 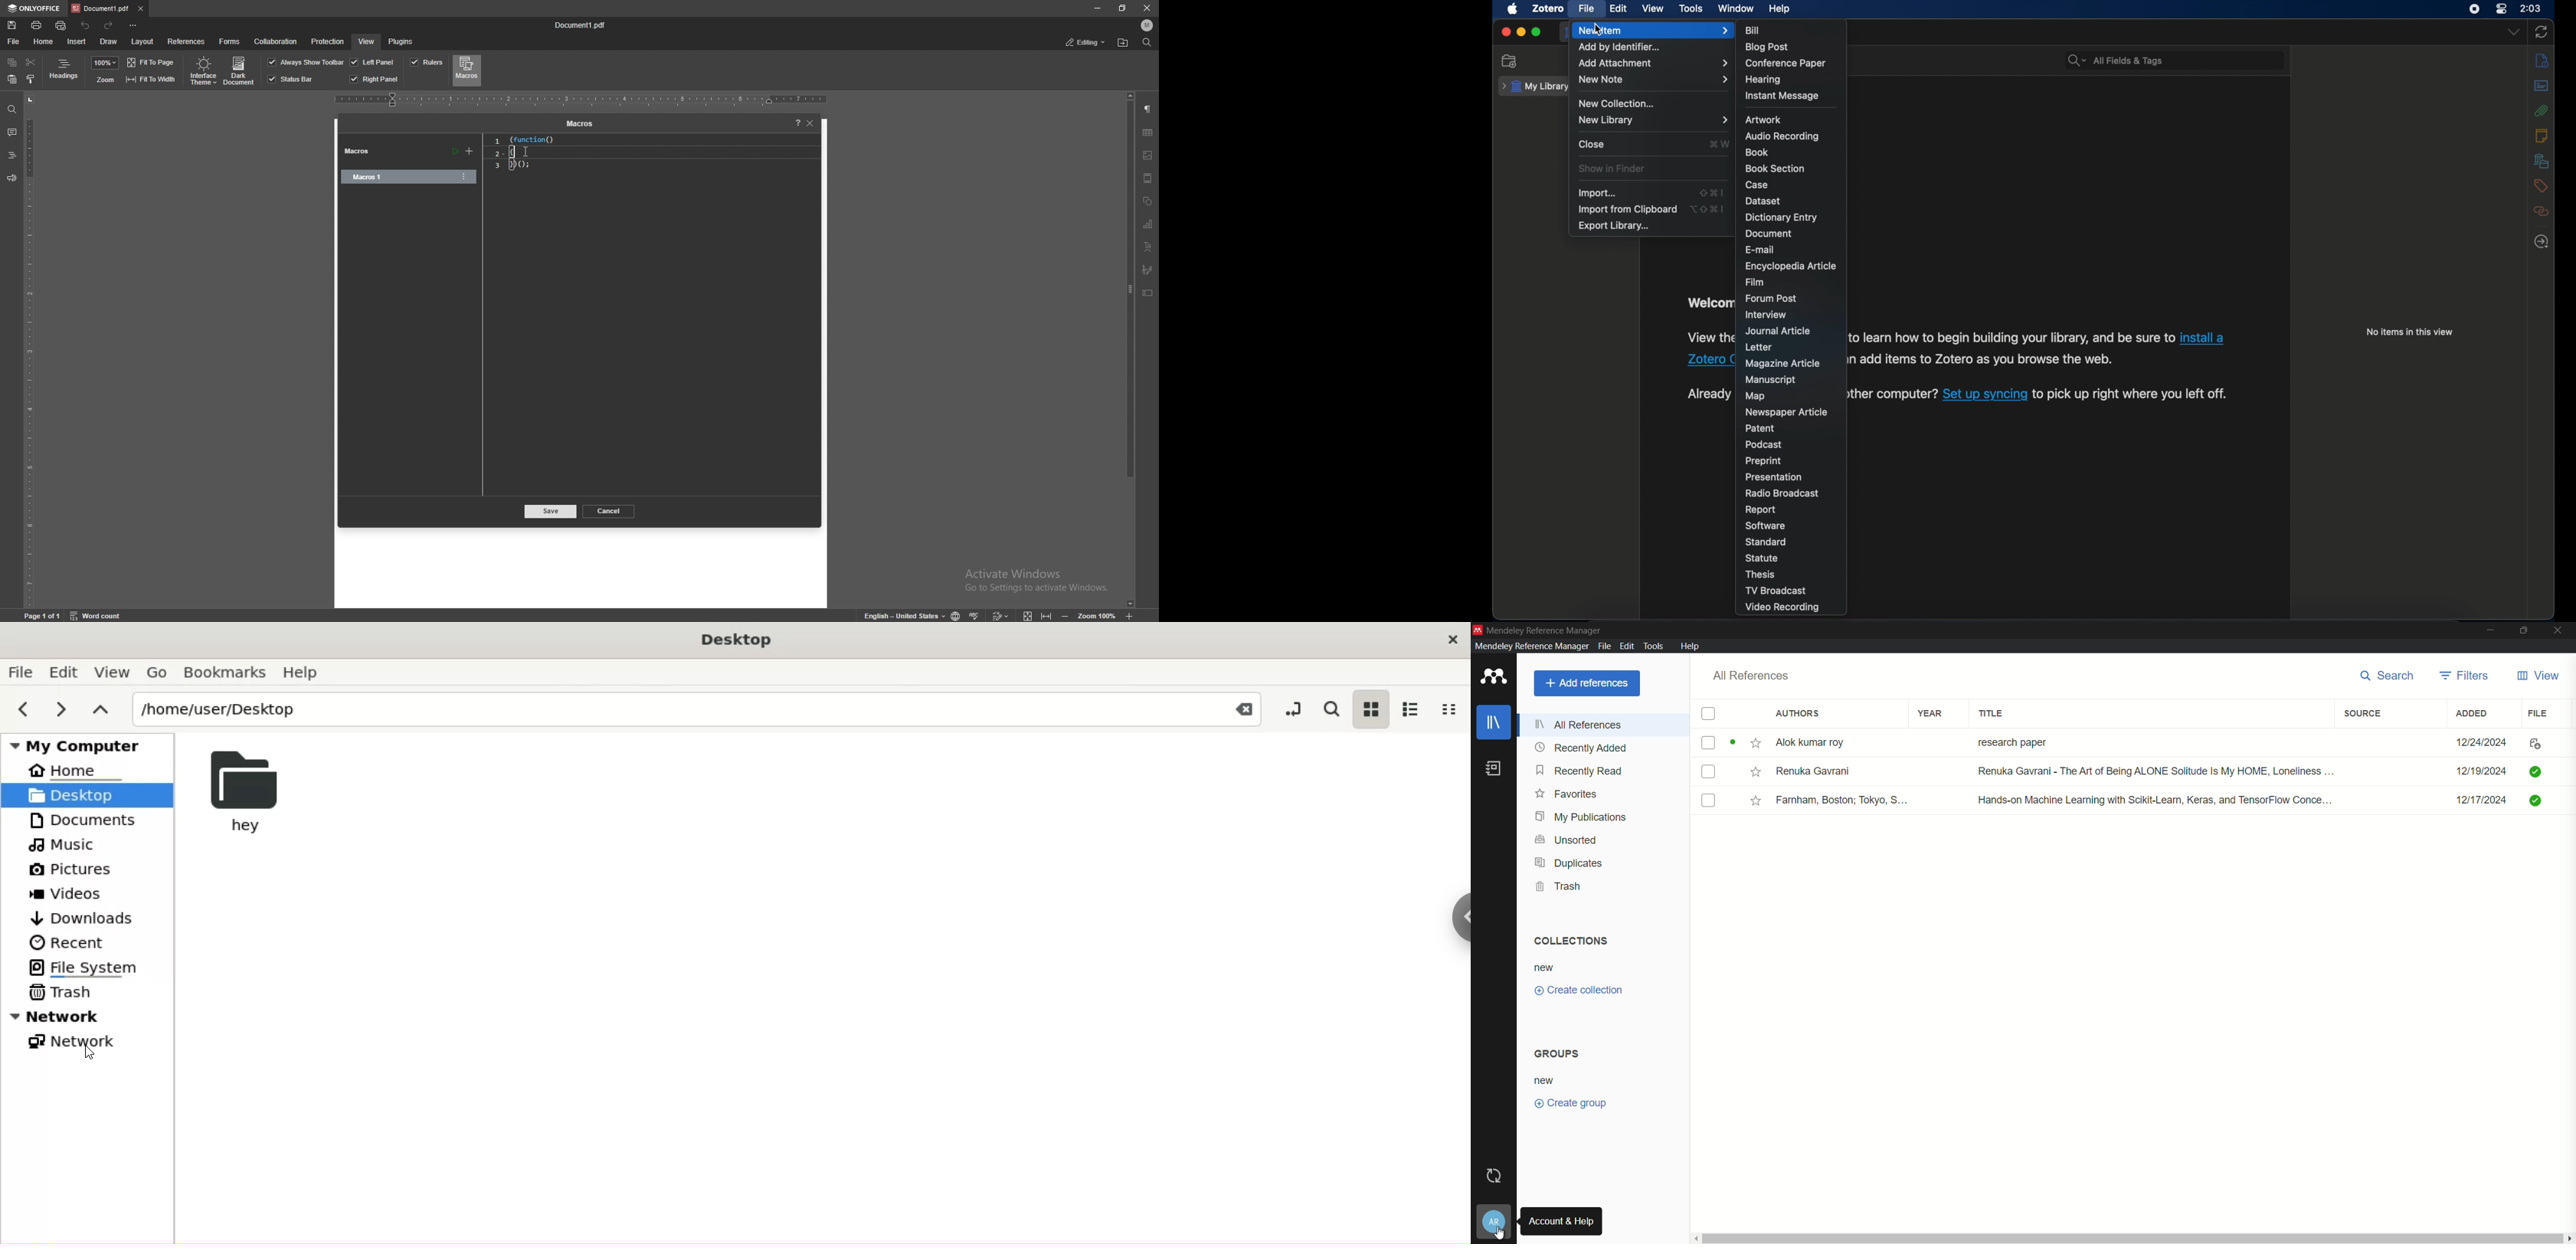 What do you see at coordinates (362, 152) in the screenshot?
I see `macros` at bounding box center [362, 152].